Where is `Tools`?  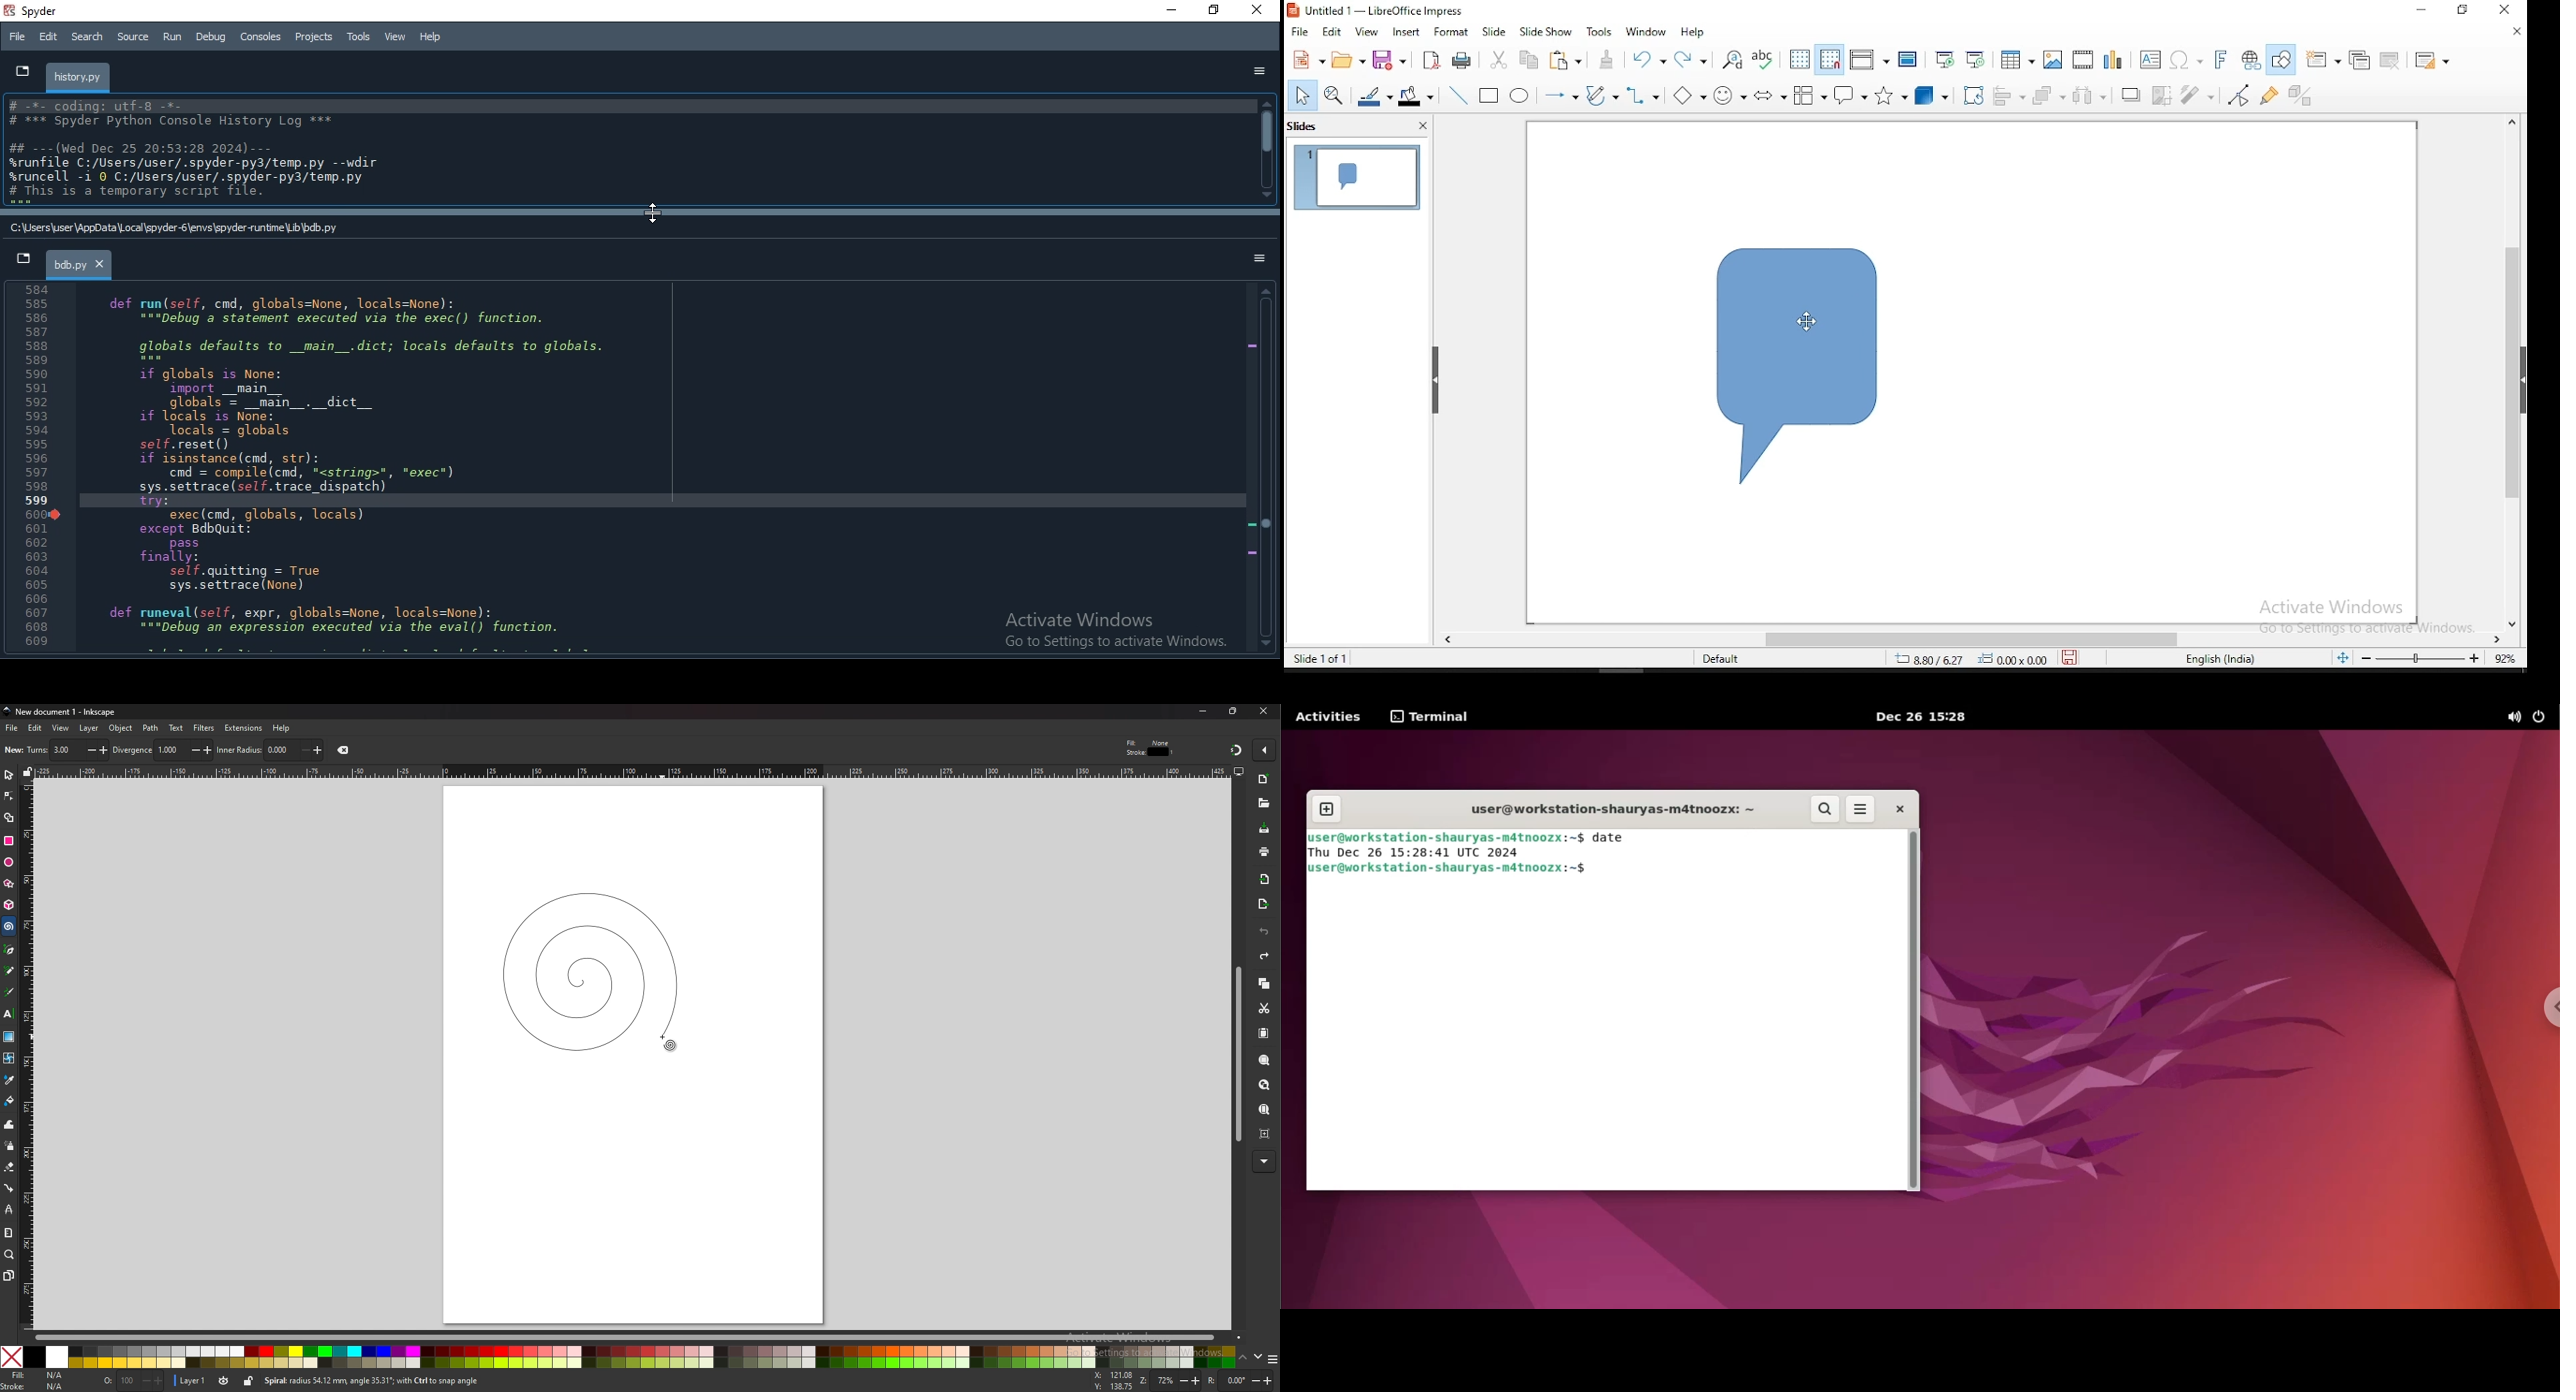 Tools is located at coordinates (359, 36).